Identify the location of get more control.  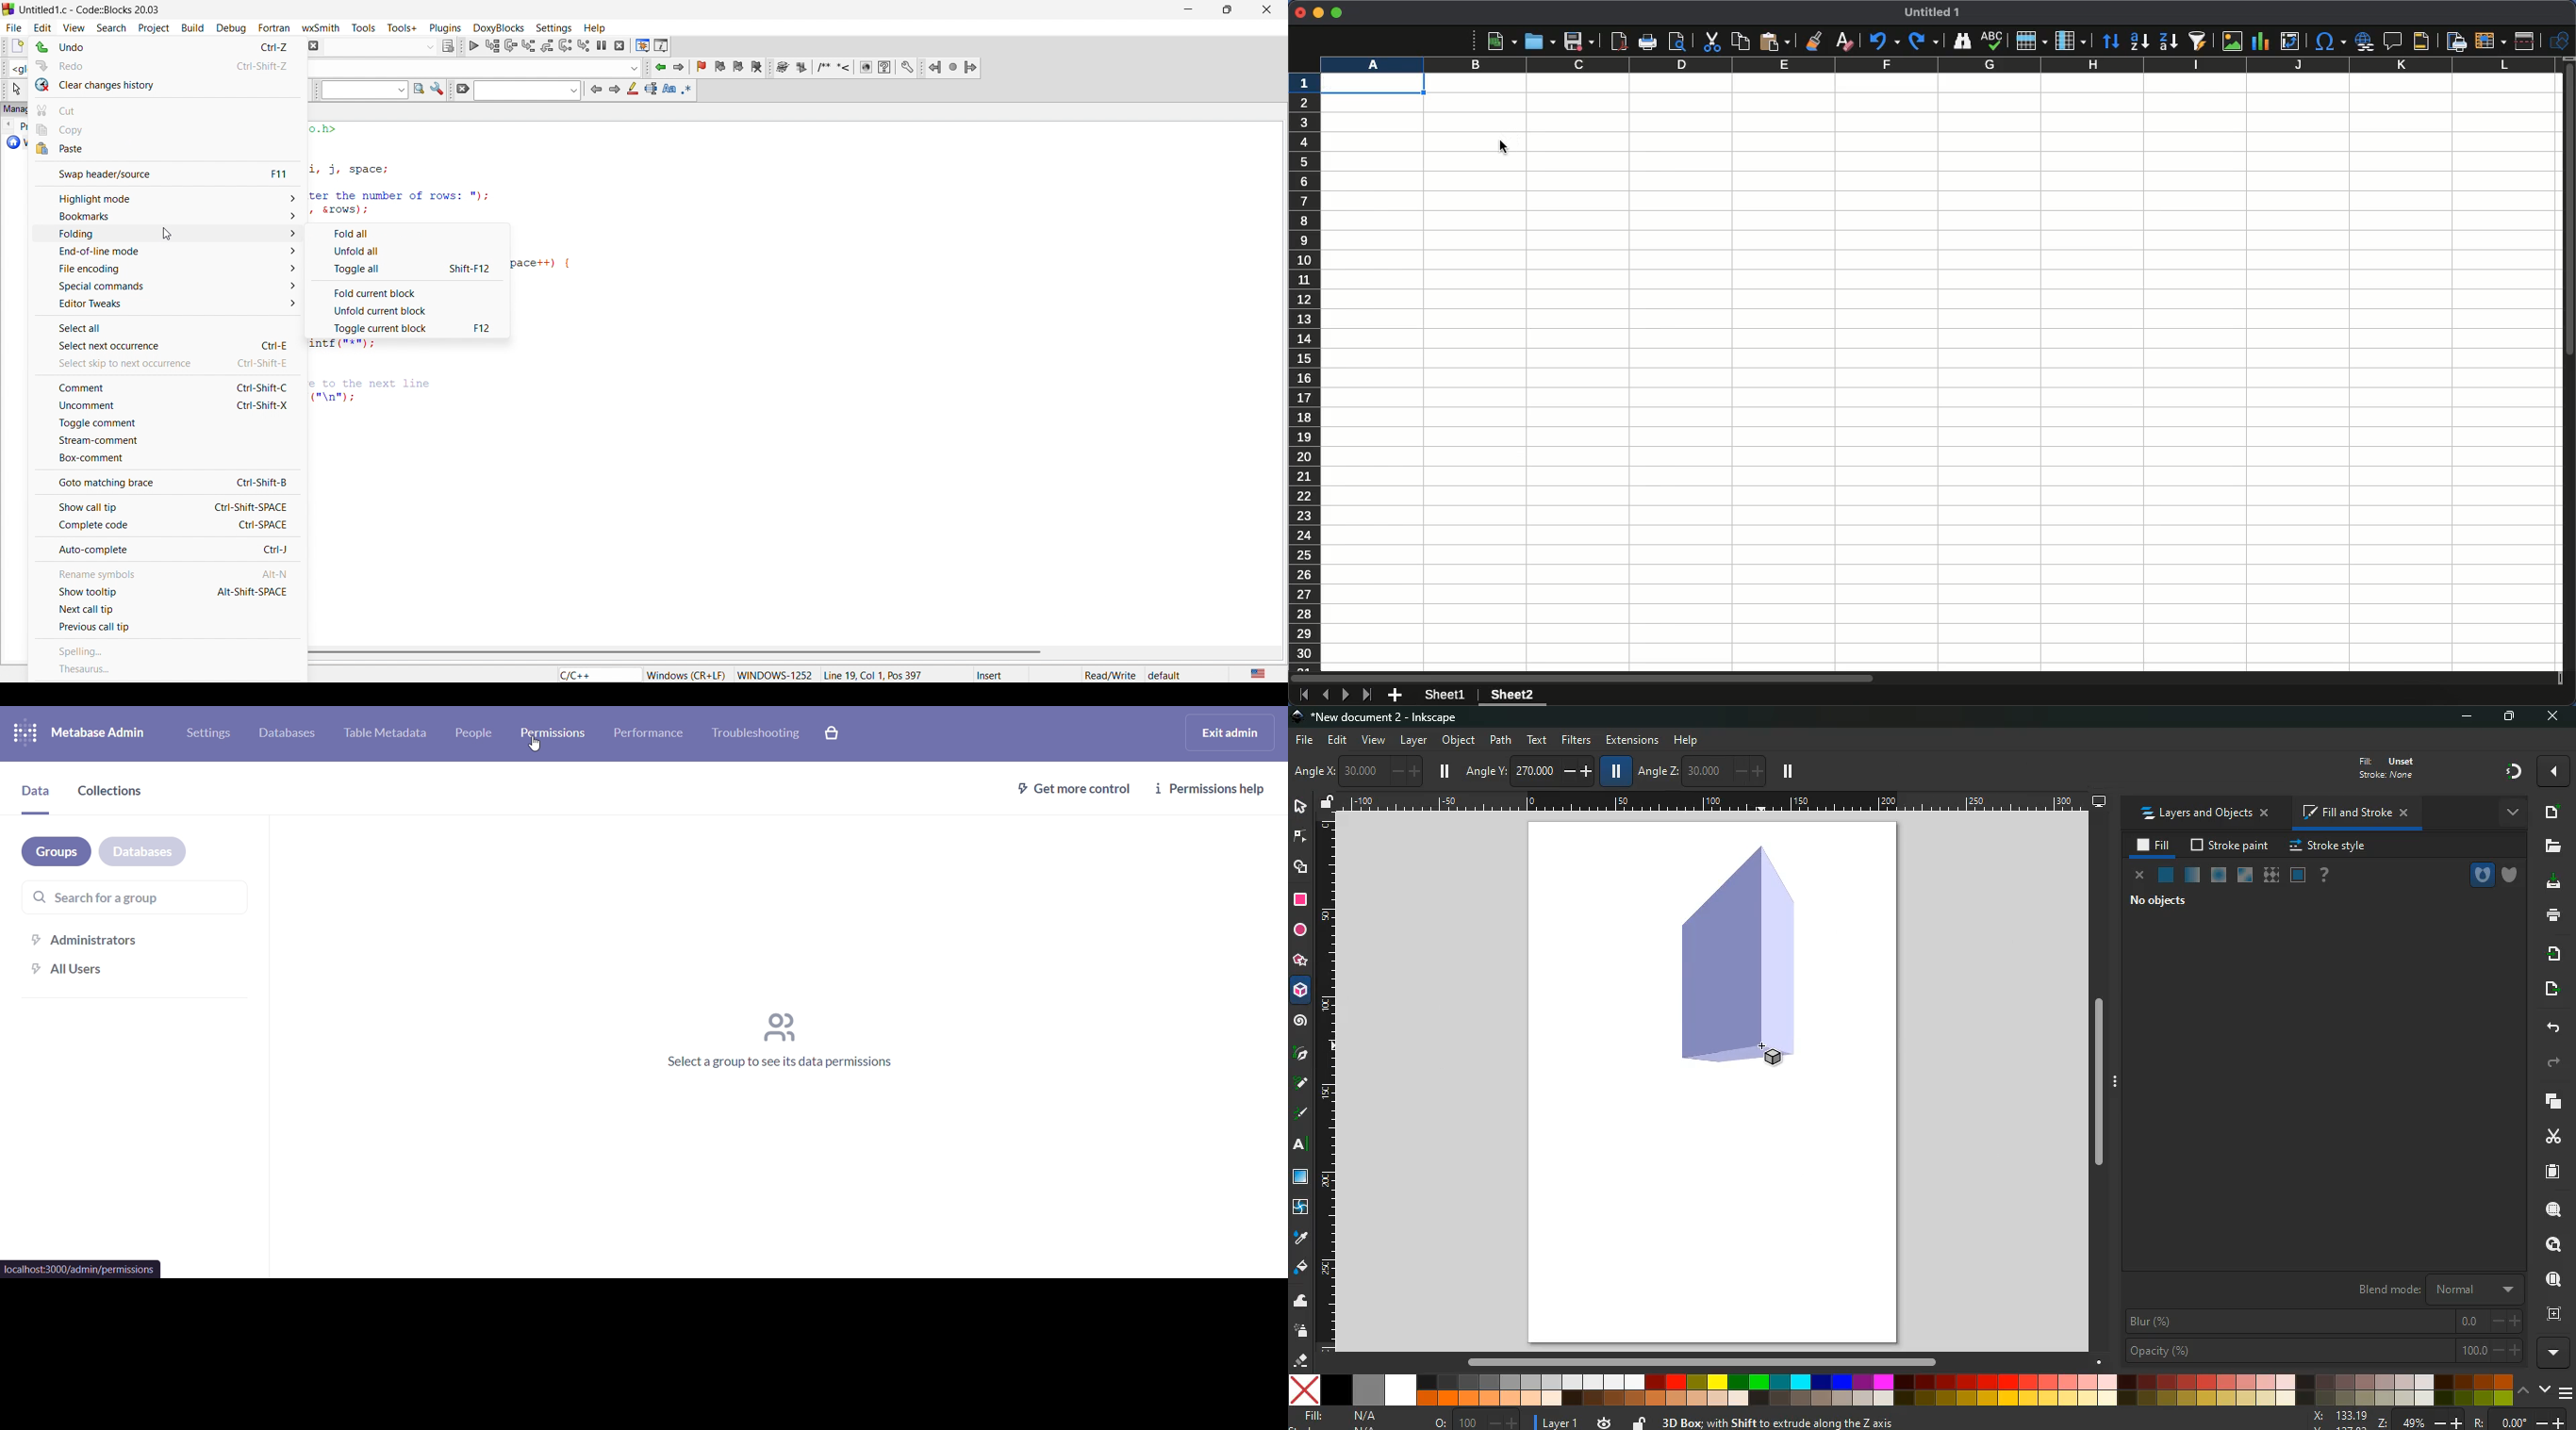
(1075, 789).